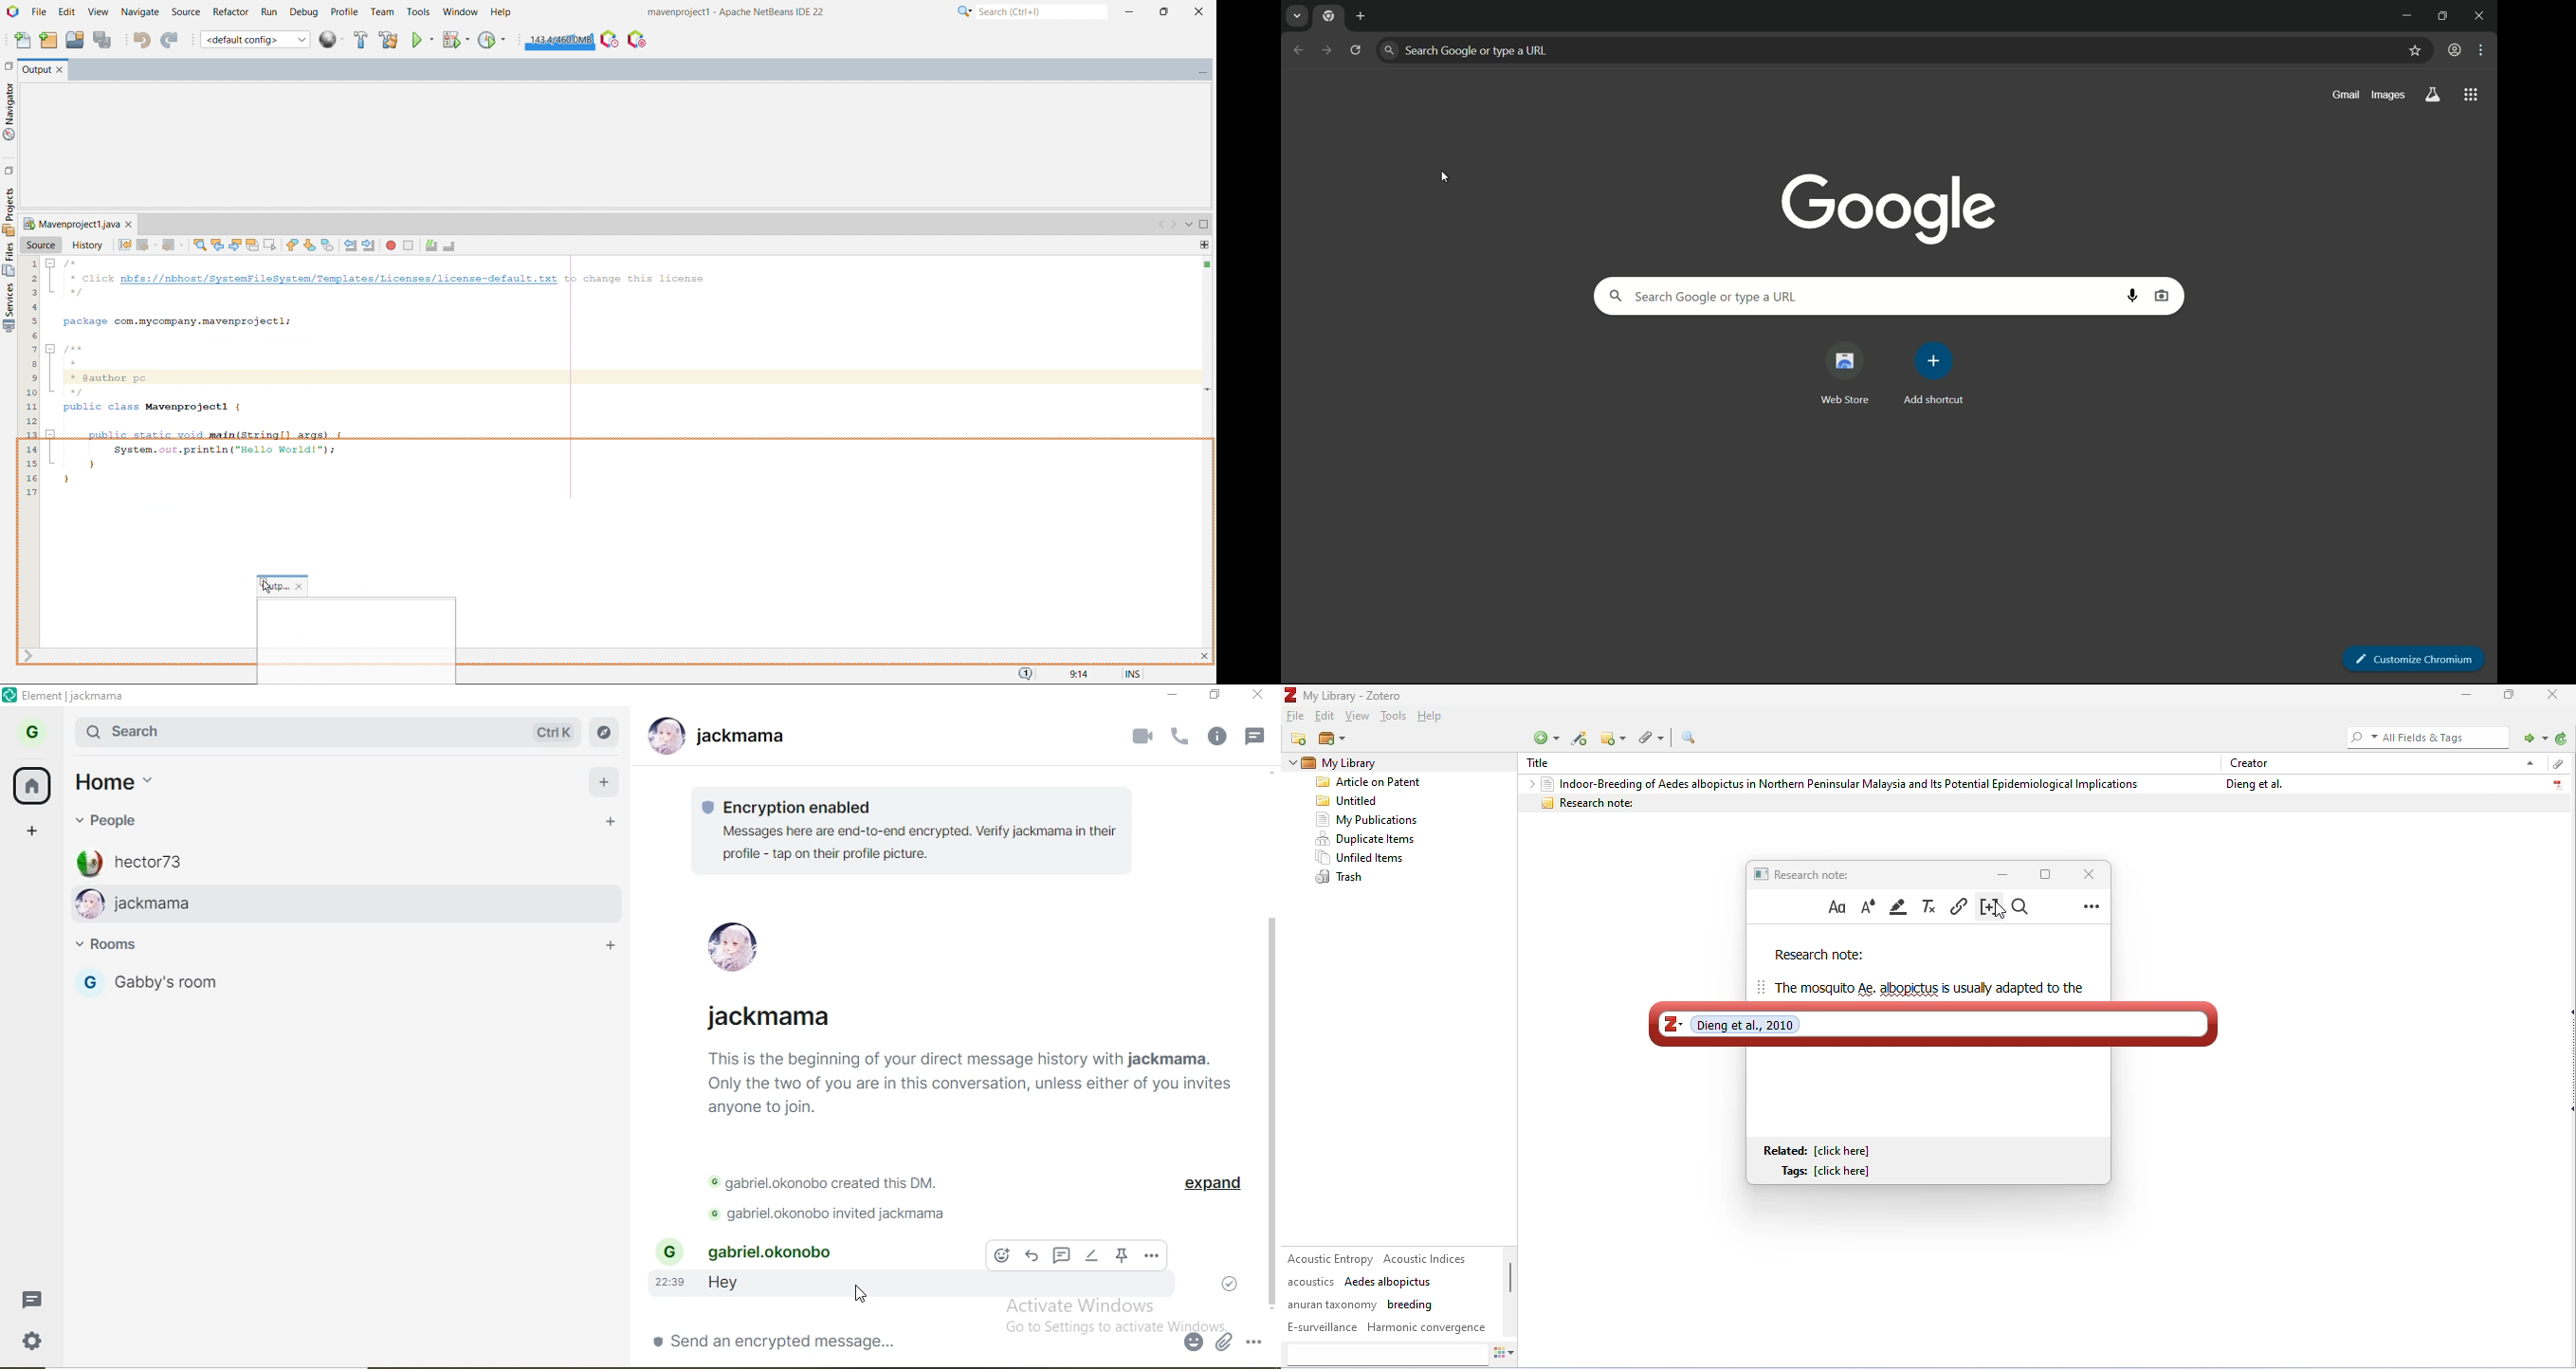  What do you see at coordinates (1331, 739) in the screenshot?
I see `new library` at bounding box center [1331, 739].